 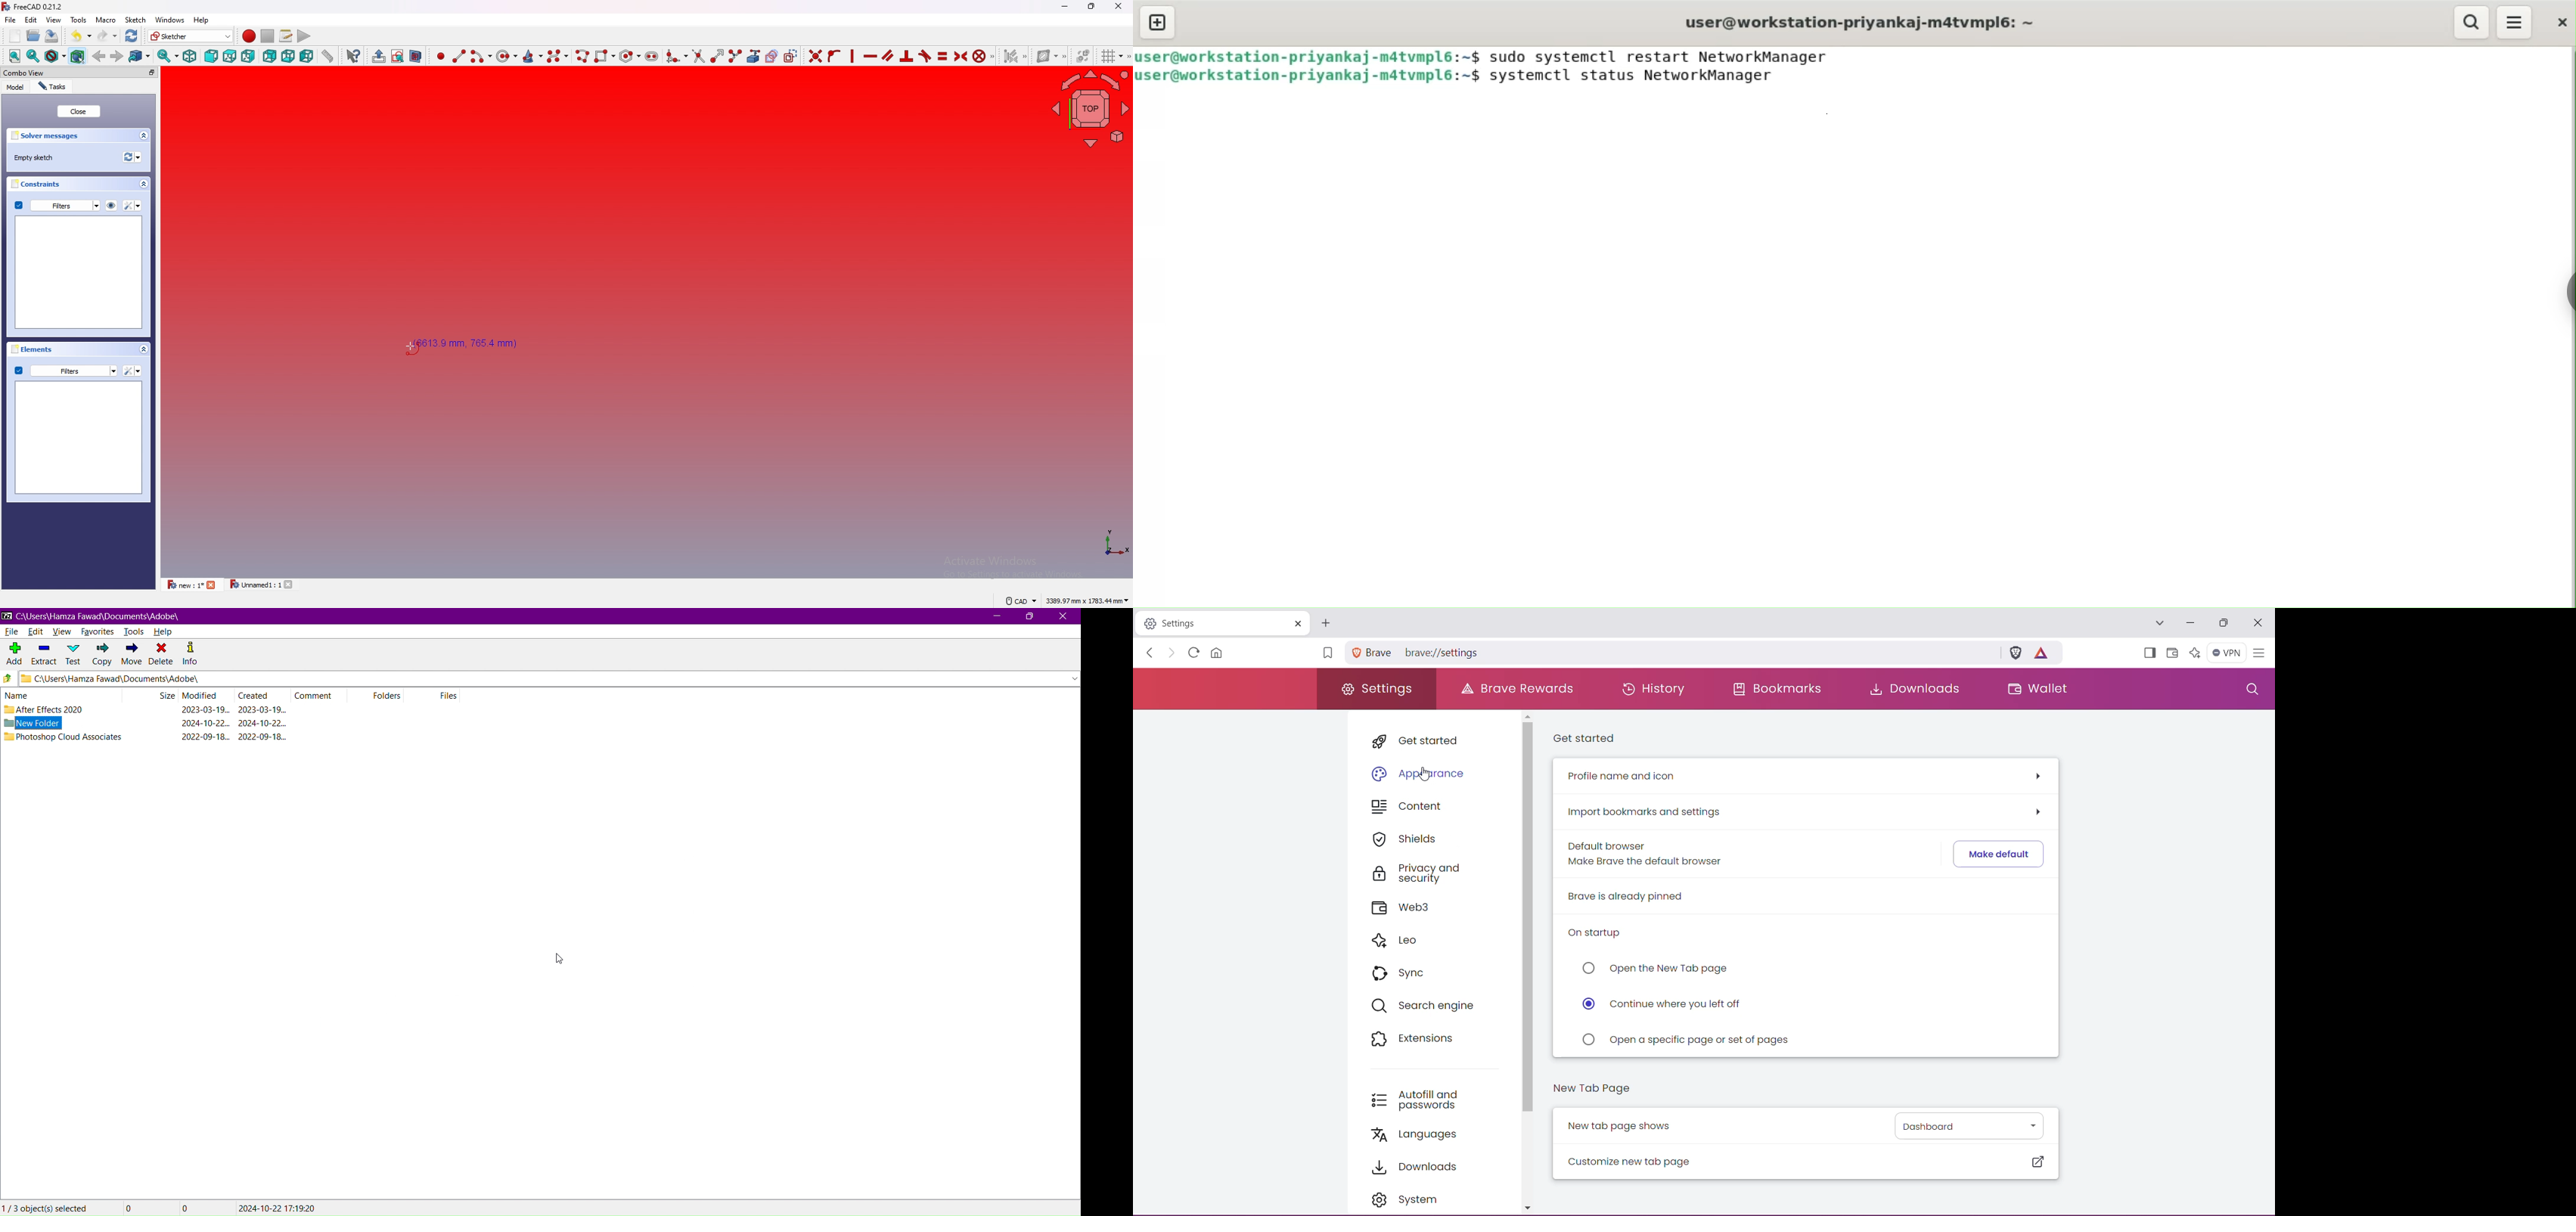 I want to click on axis, so click(x=1111, y=542).